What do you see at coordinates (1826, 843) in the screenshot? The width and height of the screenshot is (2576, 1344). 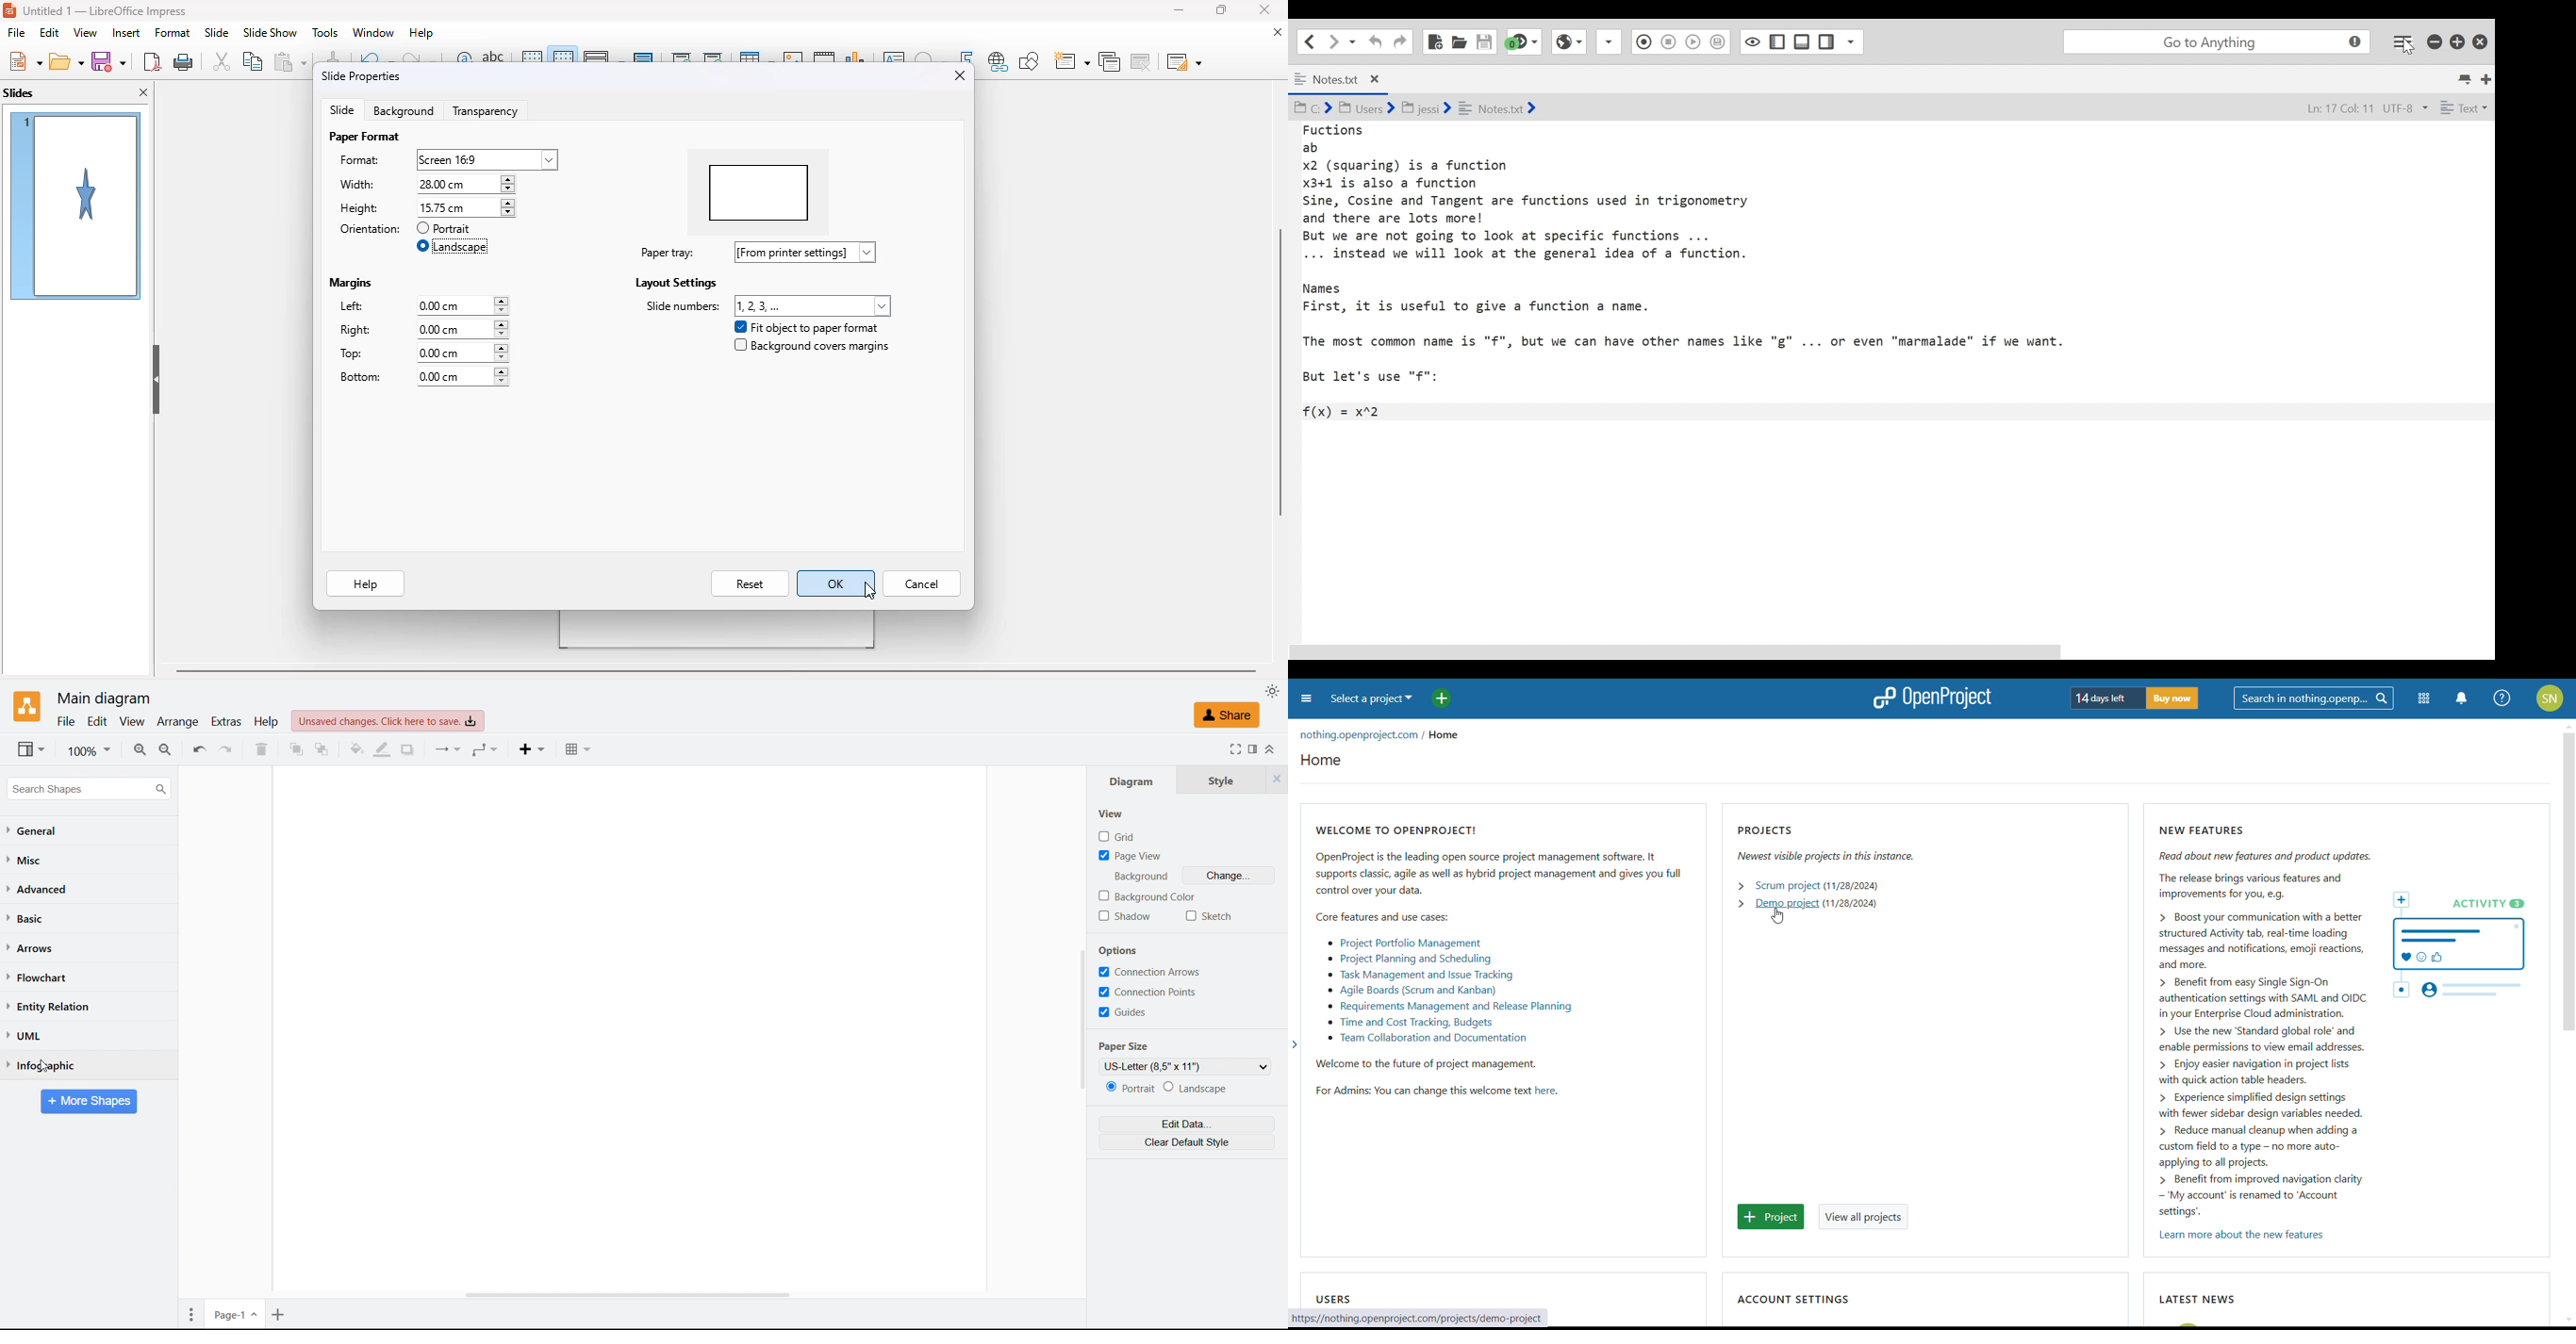 I see `projects` at bounding box center [1826, 843].